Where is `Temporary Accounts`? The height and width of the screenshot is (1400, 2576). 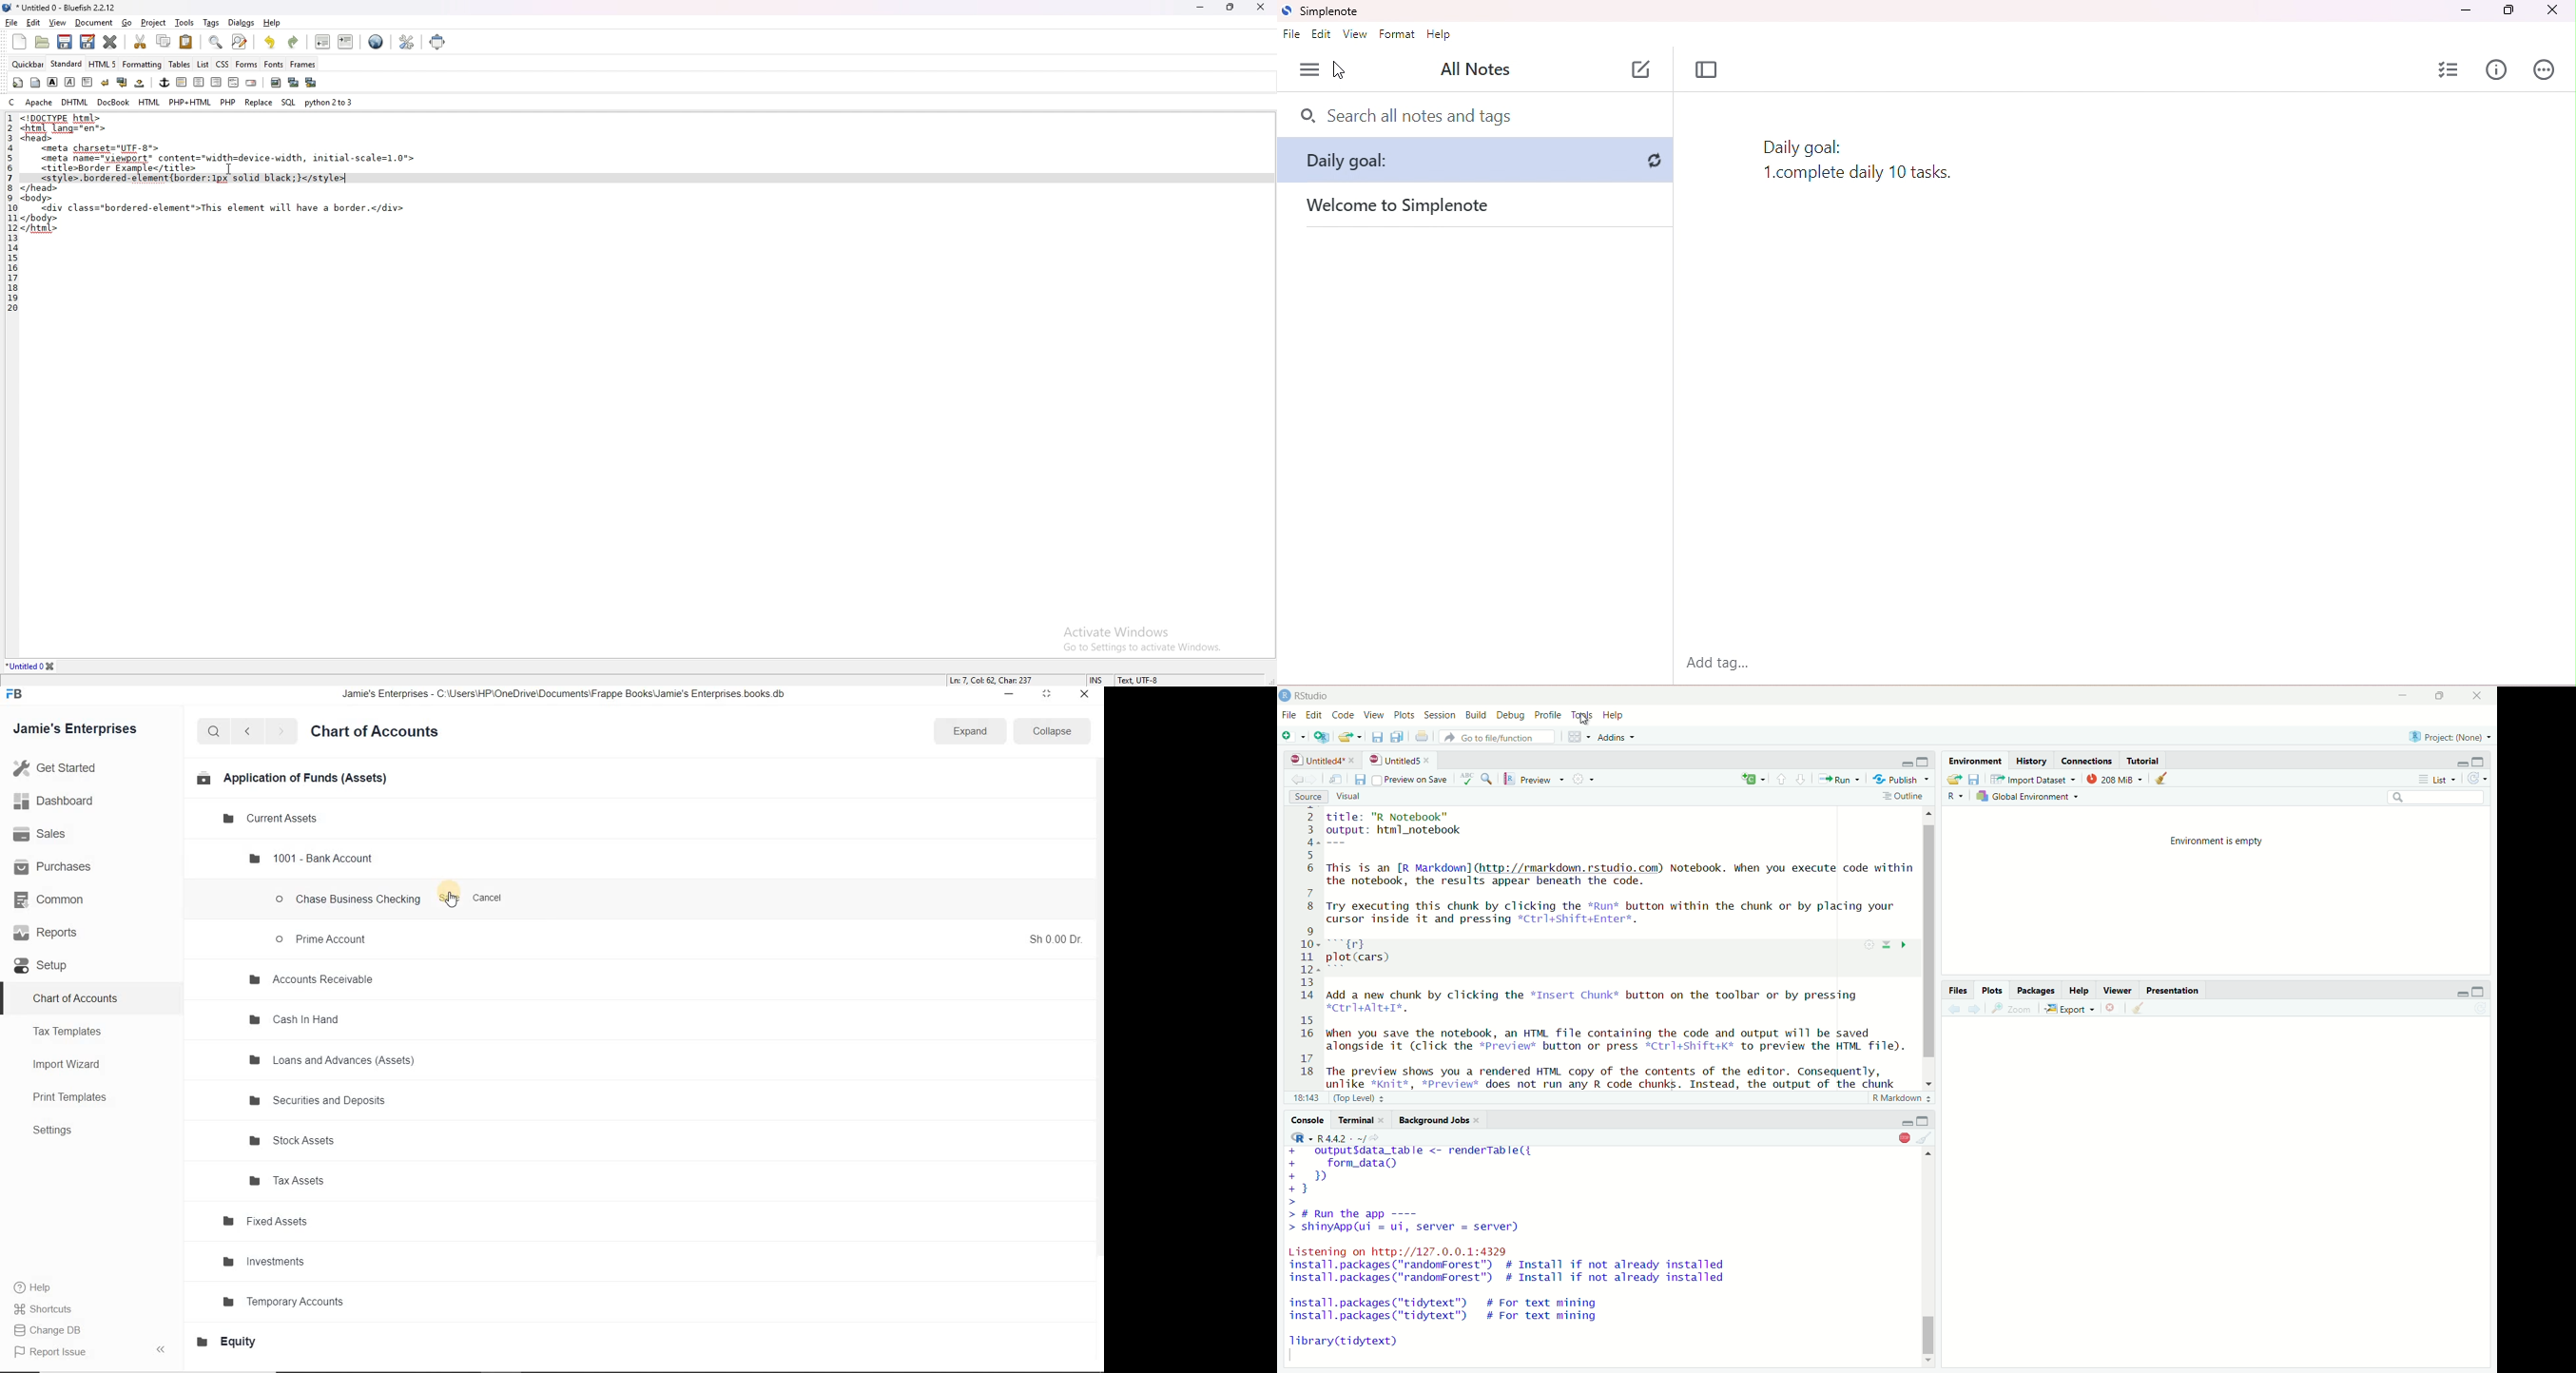 Temporary Accounts is located at coordinates (289, 1300).